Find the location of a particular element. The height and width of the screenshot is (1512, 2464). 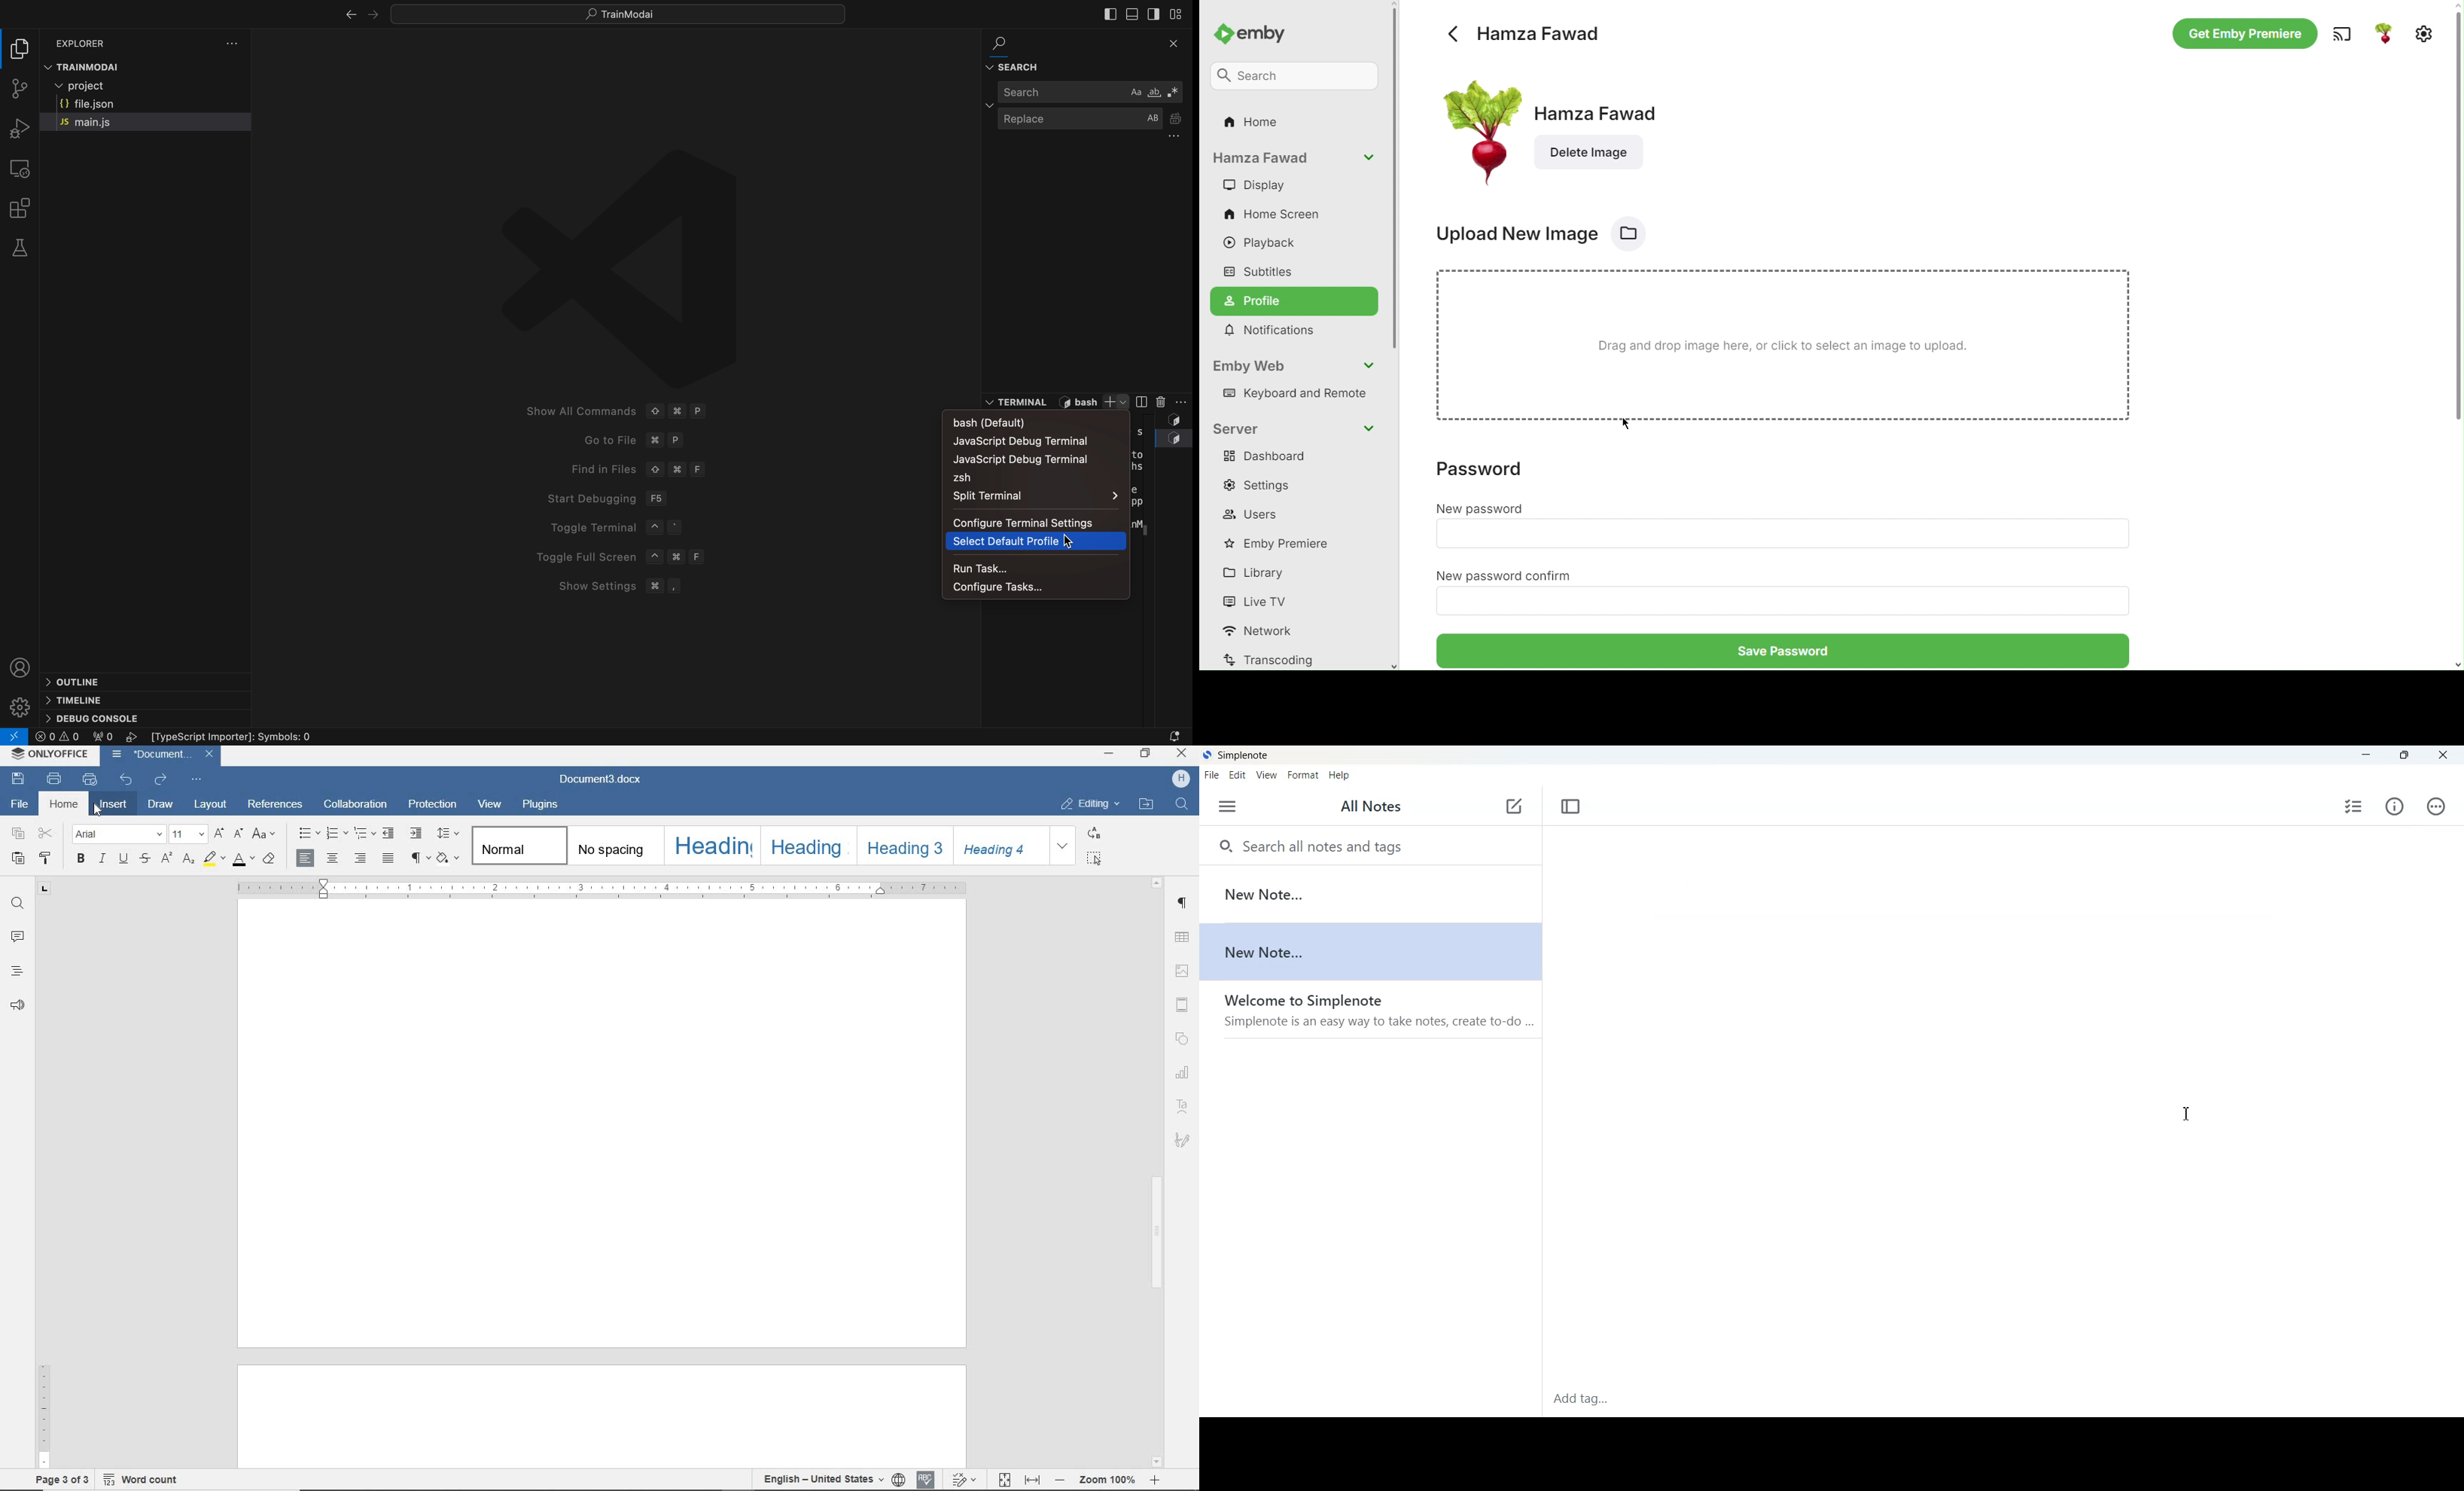

Home is located at coordinates (1254, 125).